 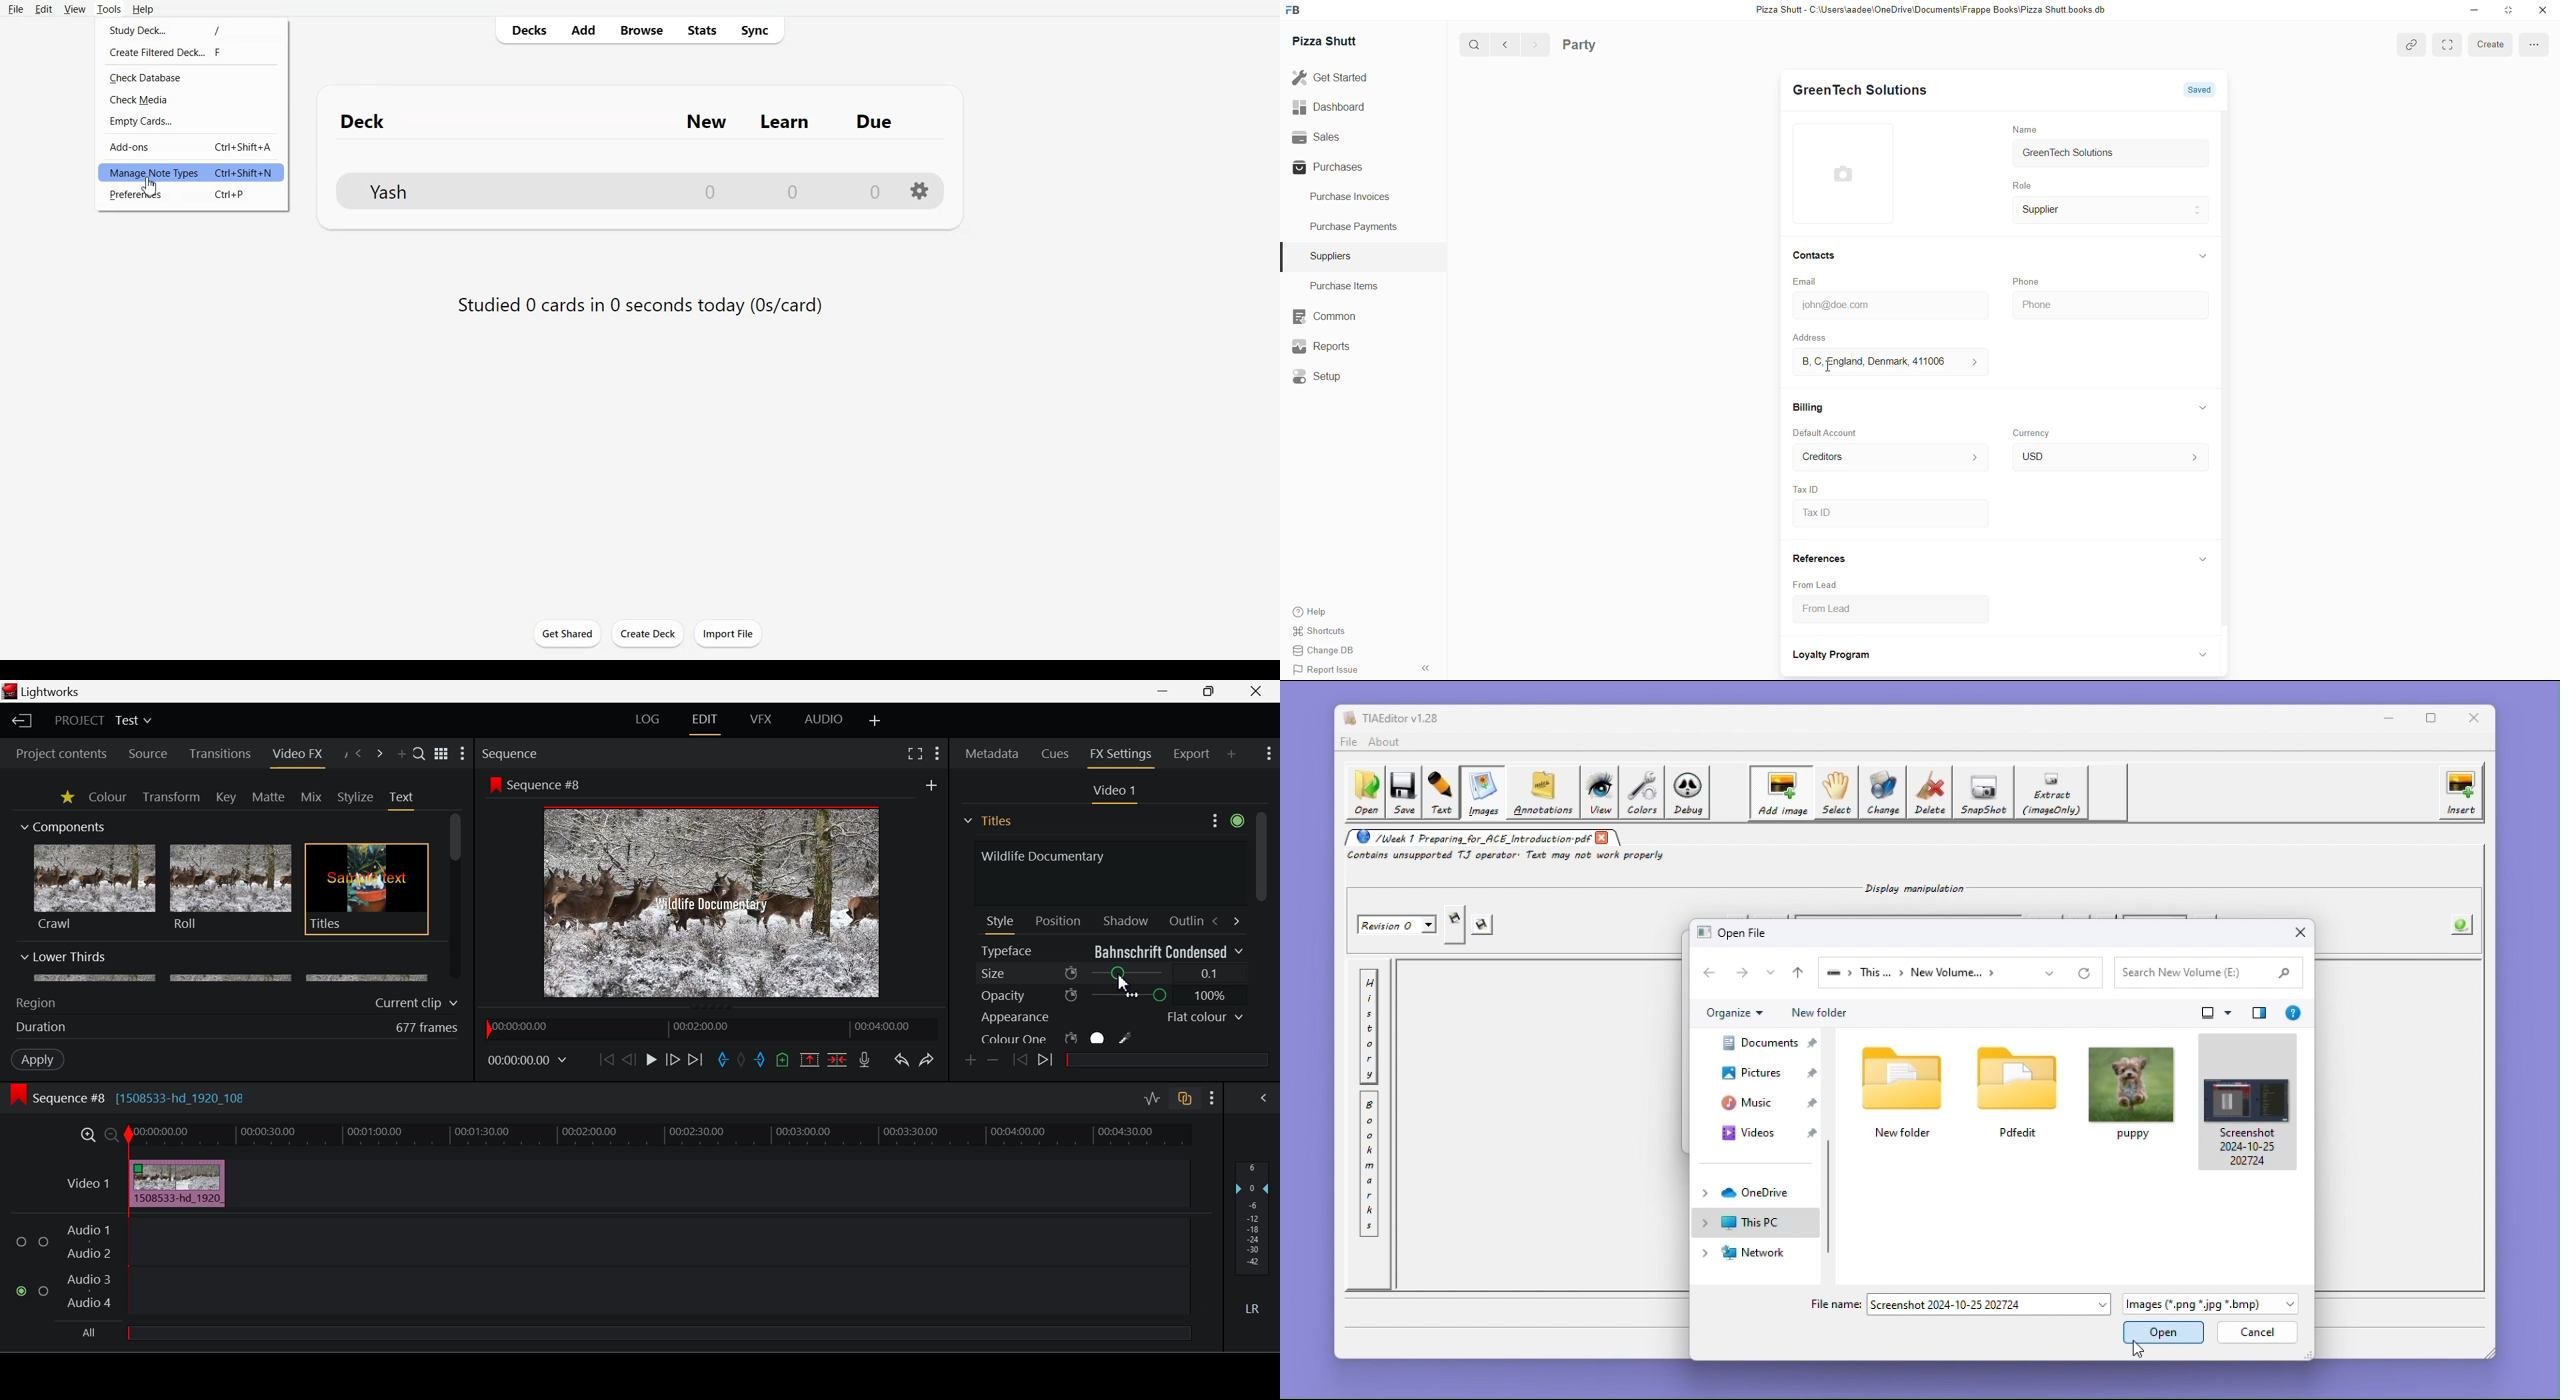 I want to click on Move between Tabs, so click(x=1225, y=920).